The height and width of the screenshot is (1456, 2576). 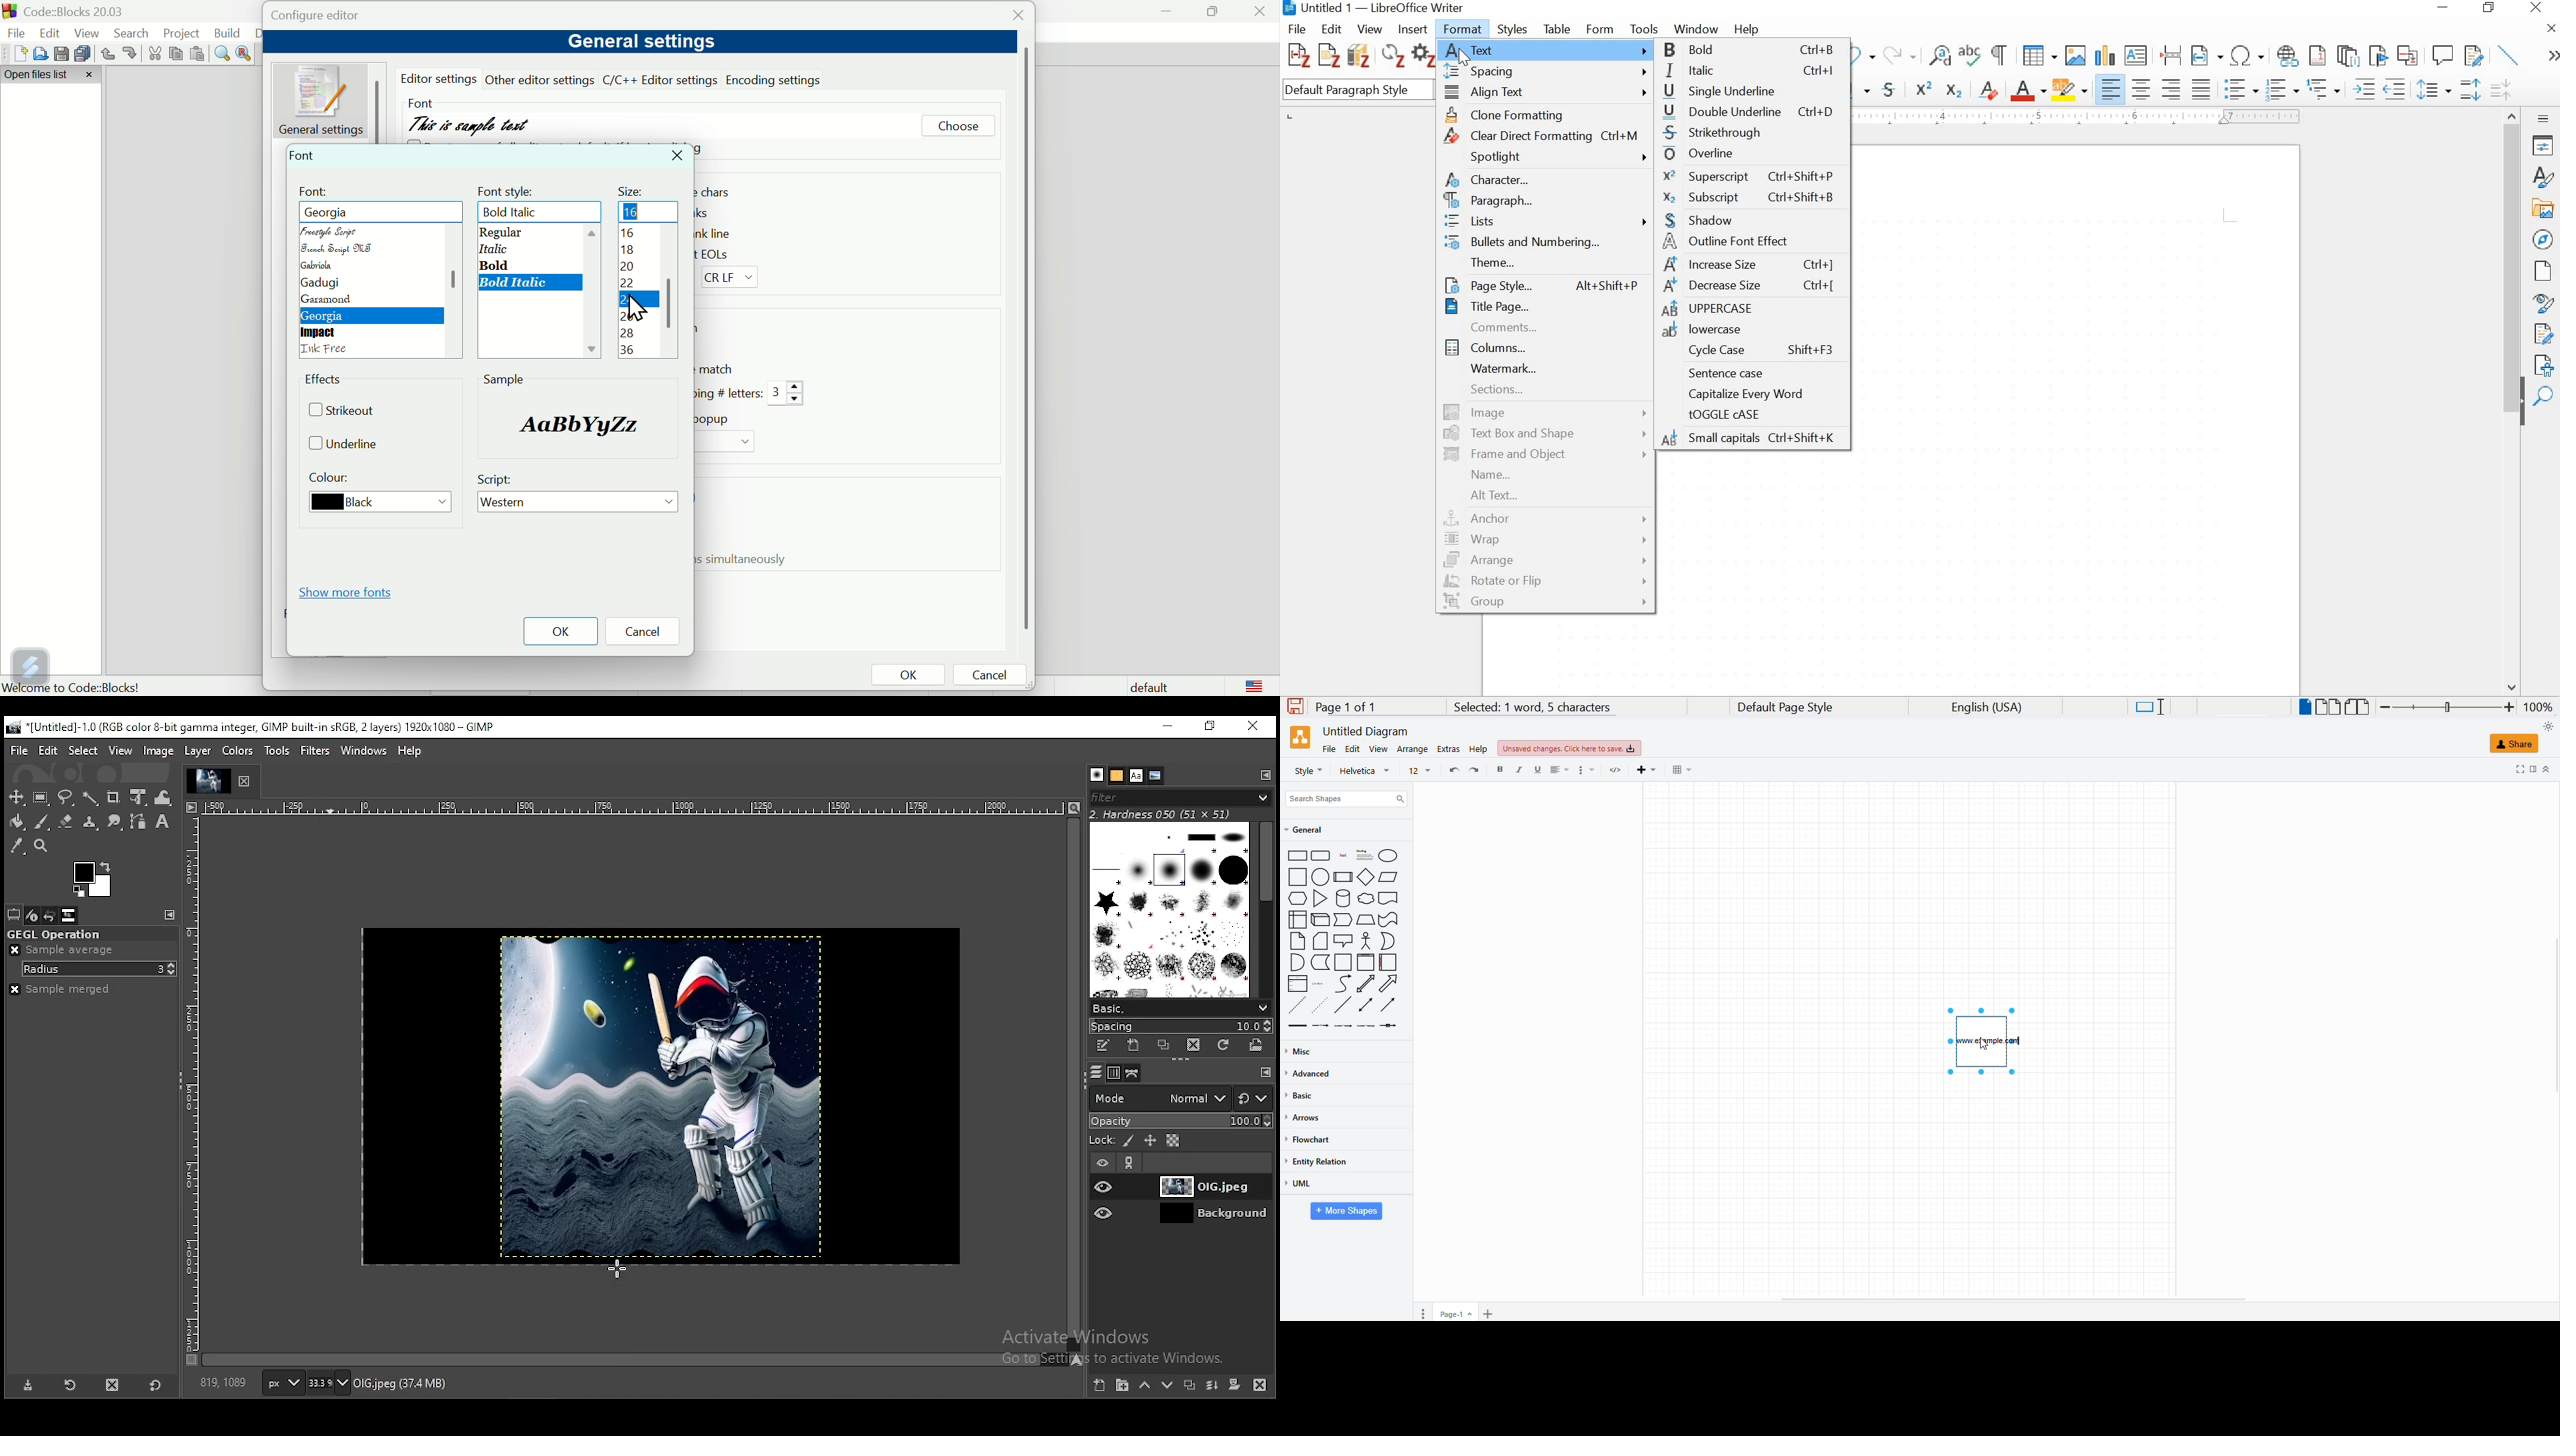 What do you see at coordinates (1547, 518) in the screenshot?
I see `anchor` at bounding box center [1547, 518].